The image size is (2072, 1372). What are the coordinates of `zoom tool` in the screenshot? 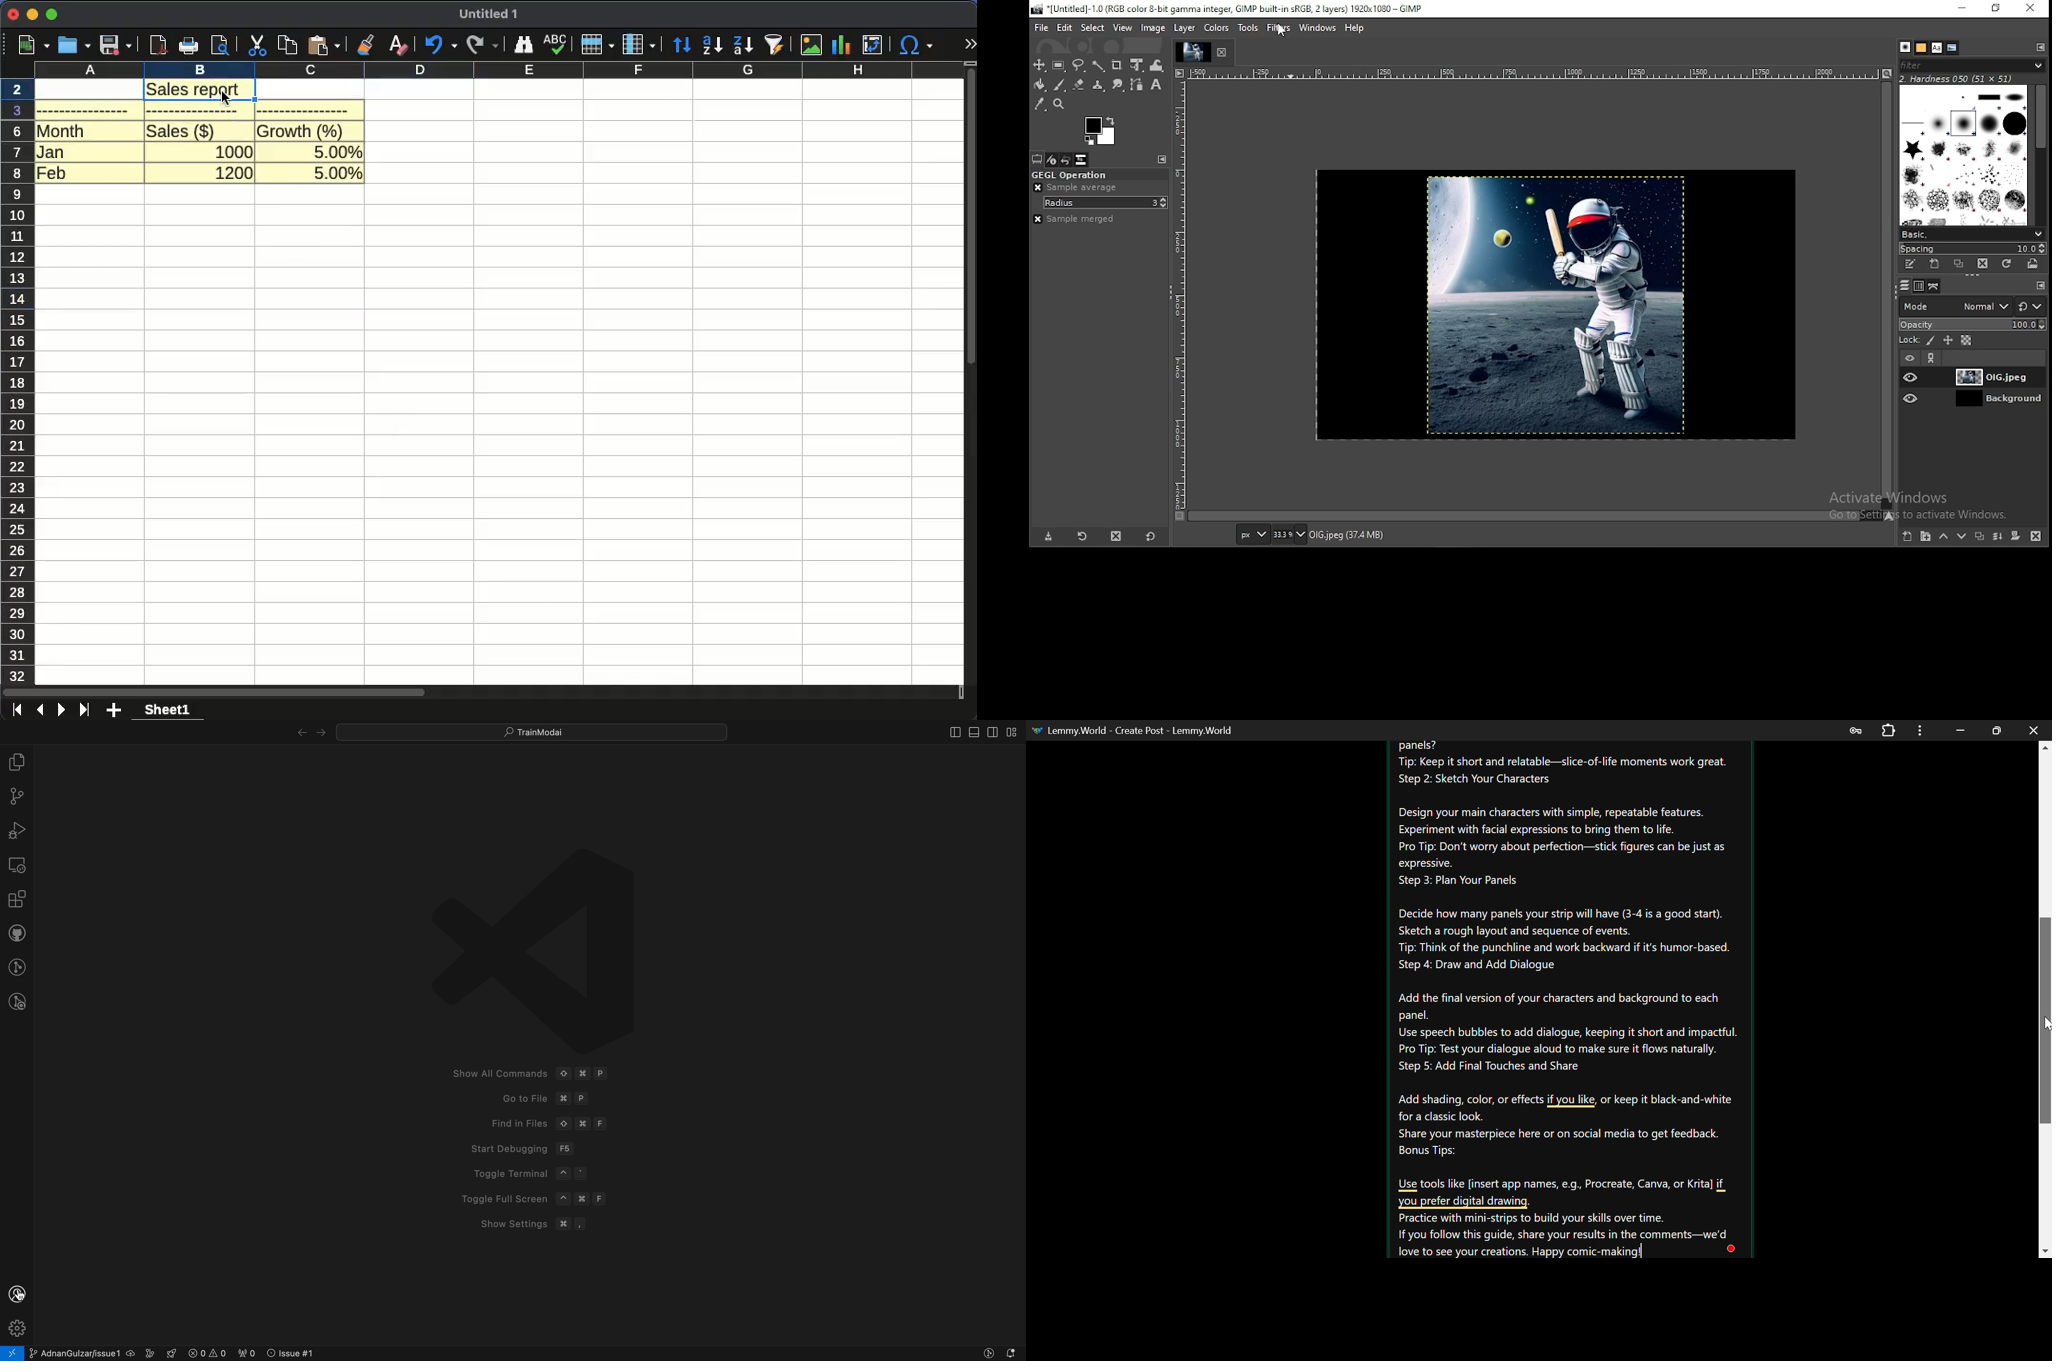 It's located at (1059, 104).